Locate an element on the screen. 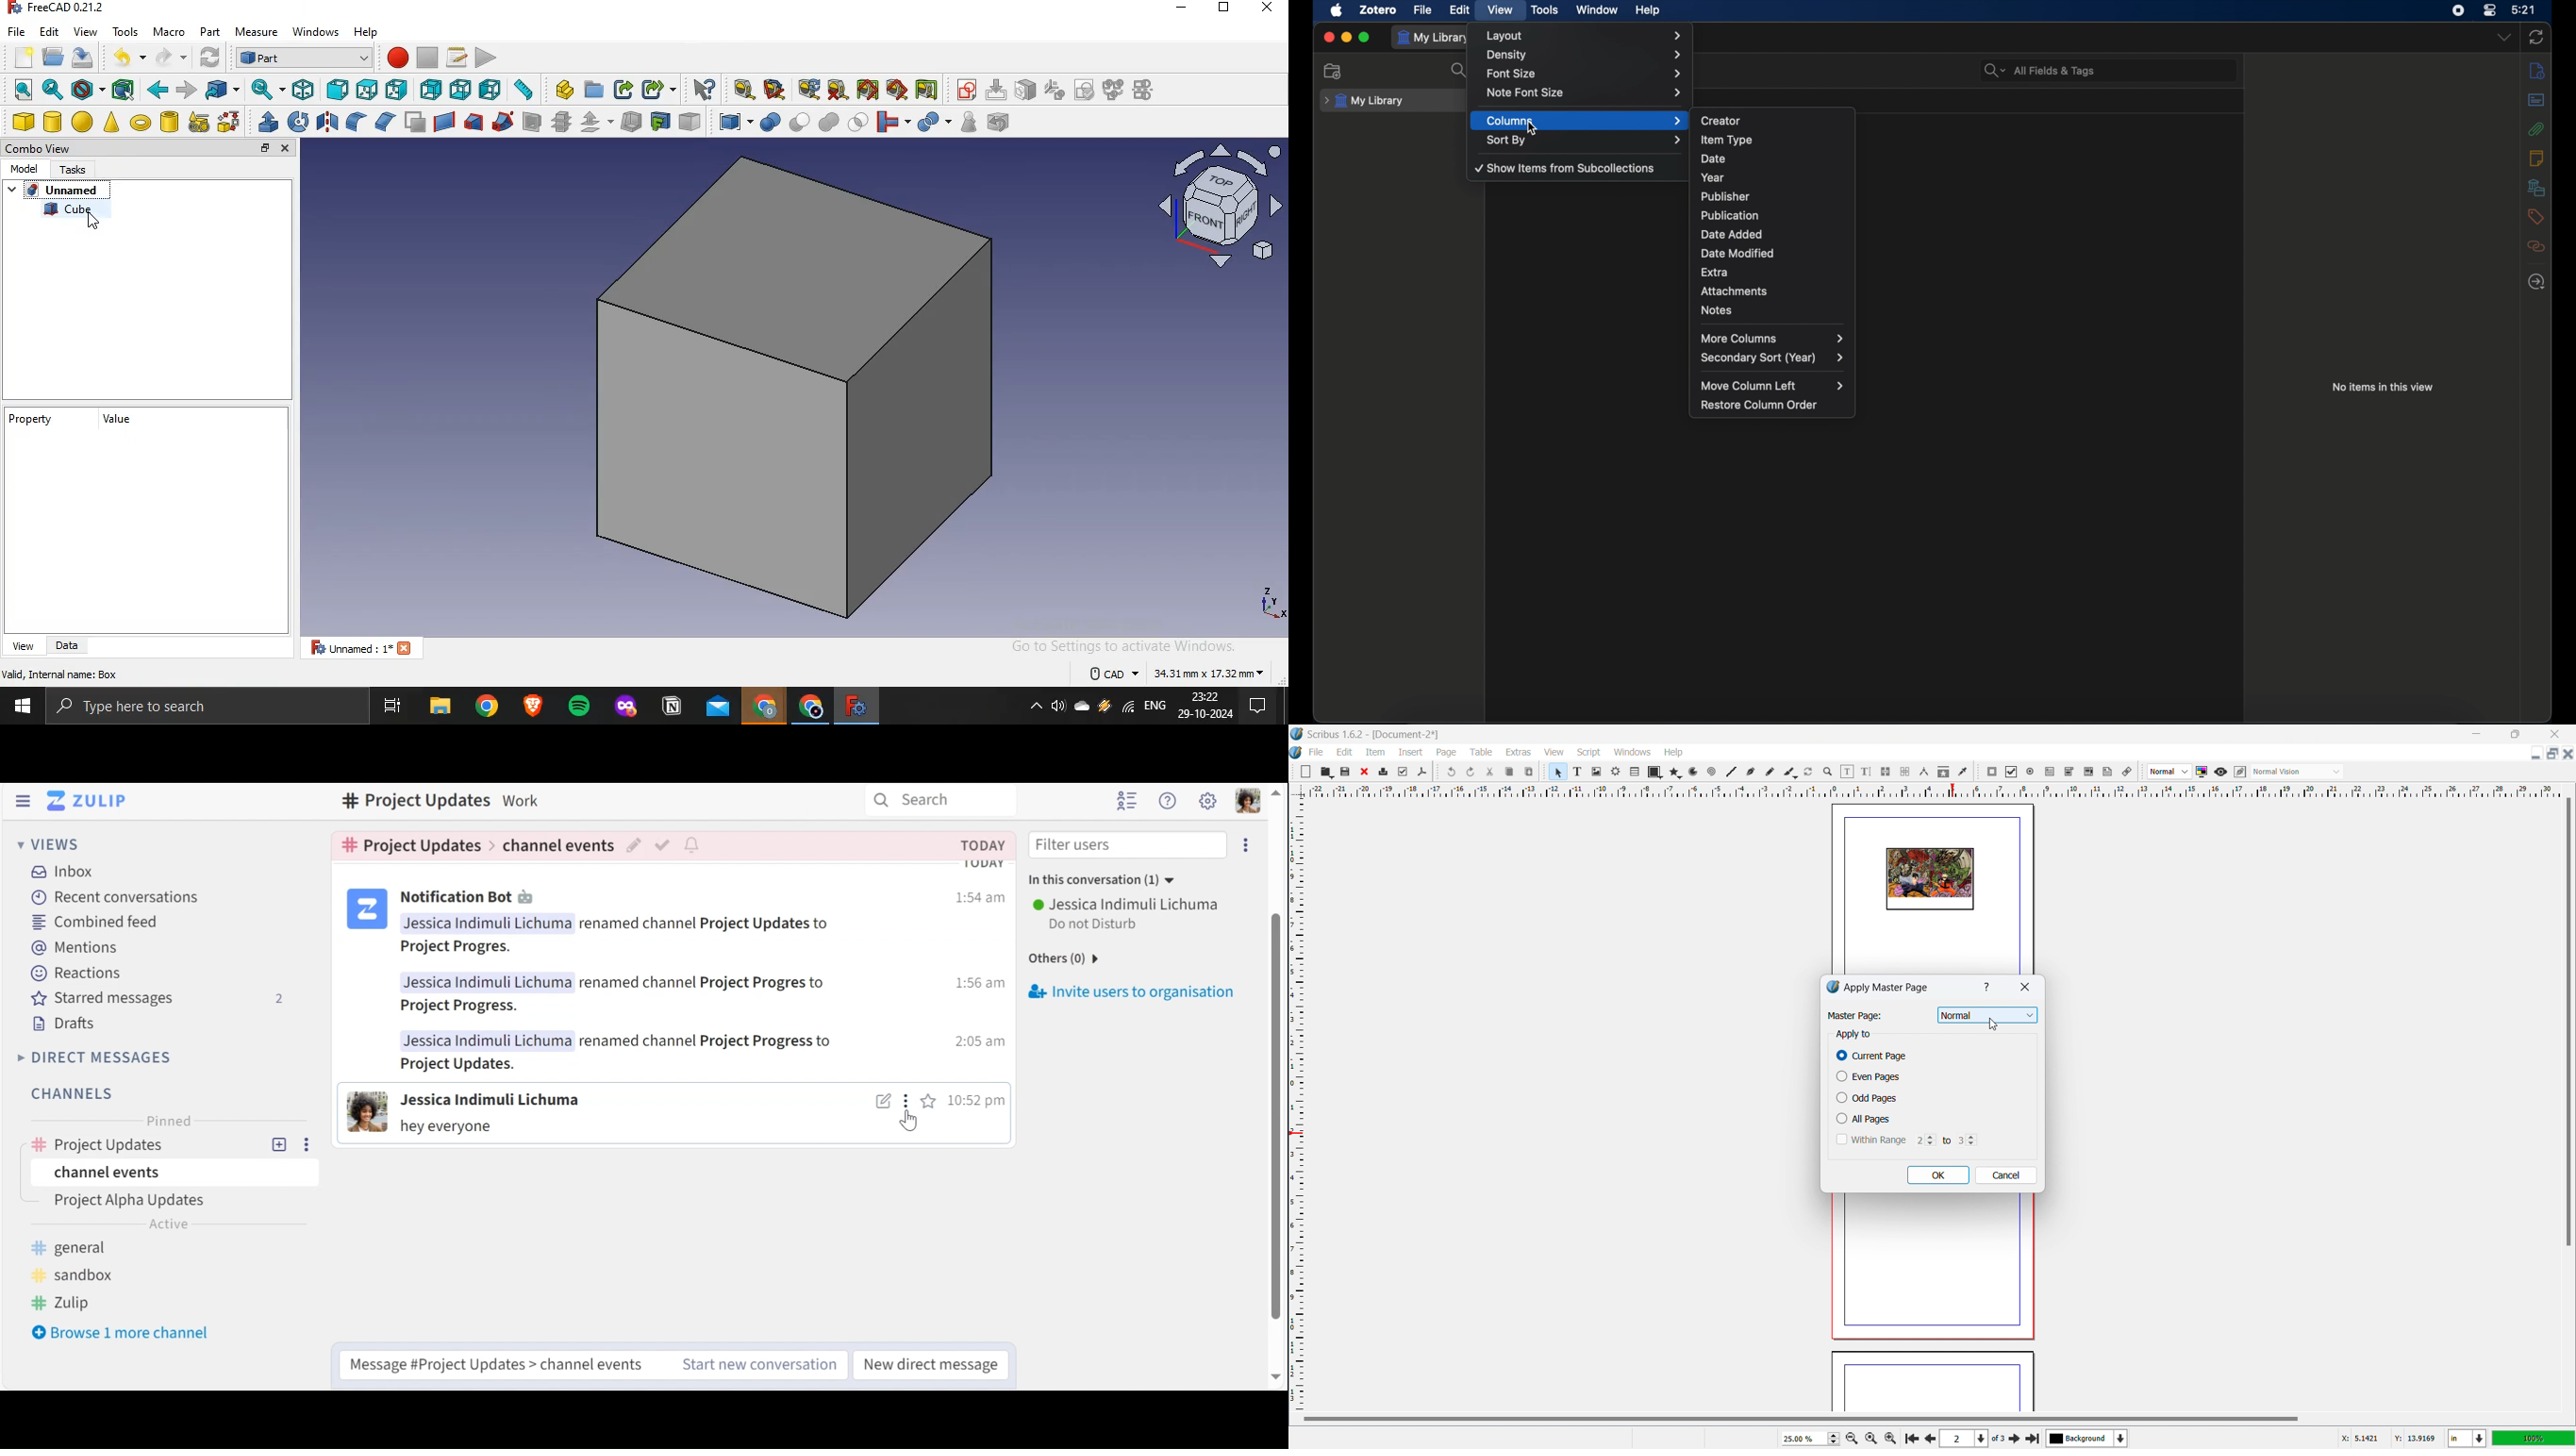  google chrome is located at coordinates (487, 707).